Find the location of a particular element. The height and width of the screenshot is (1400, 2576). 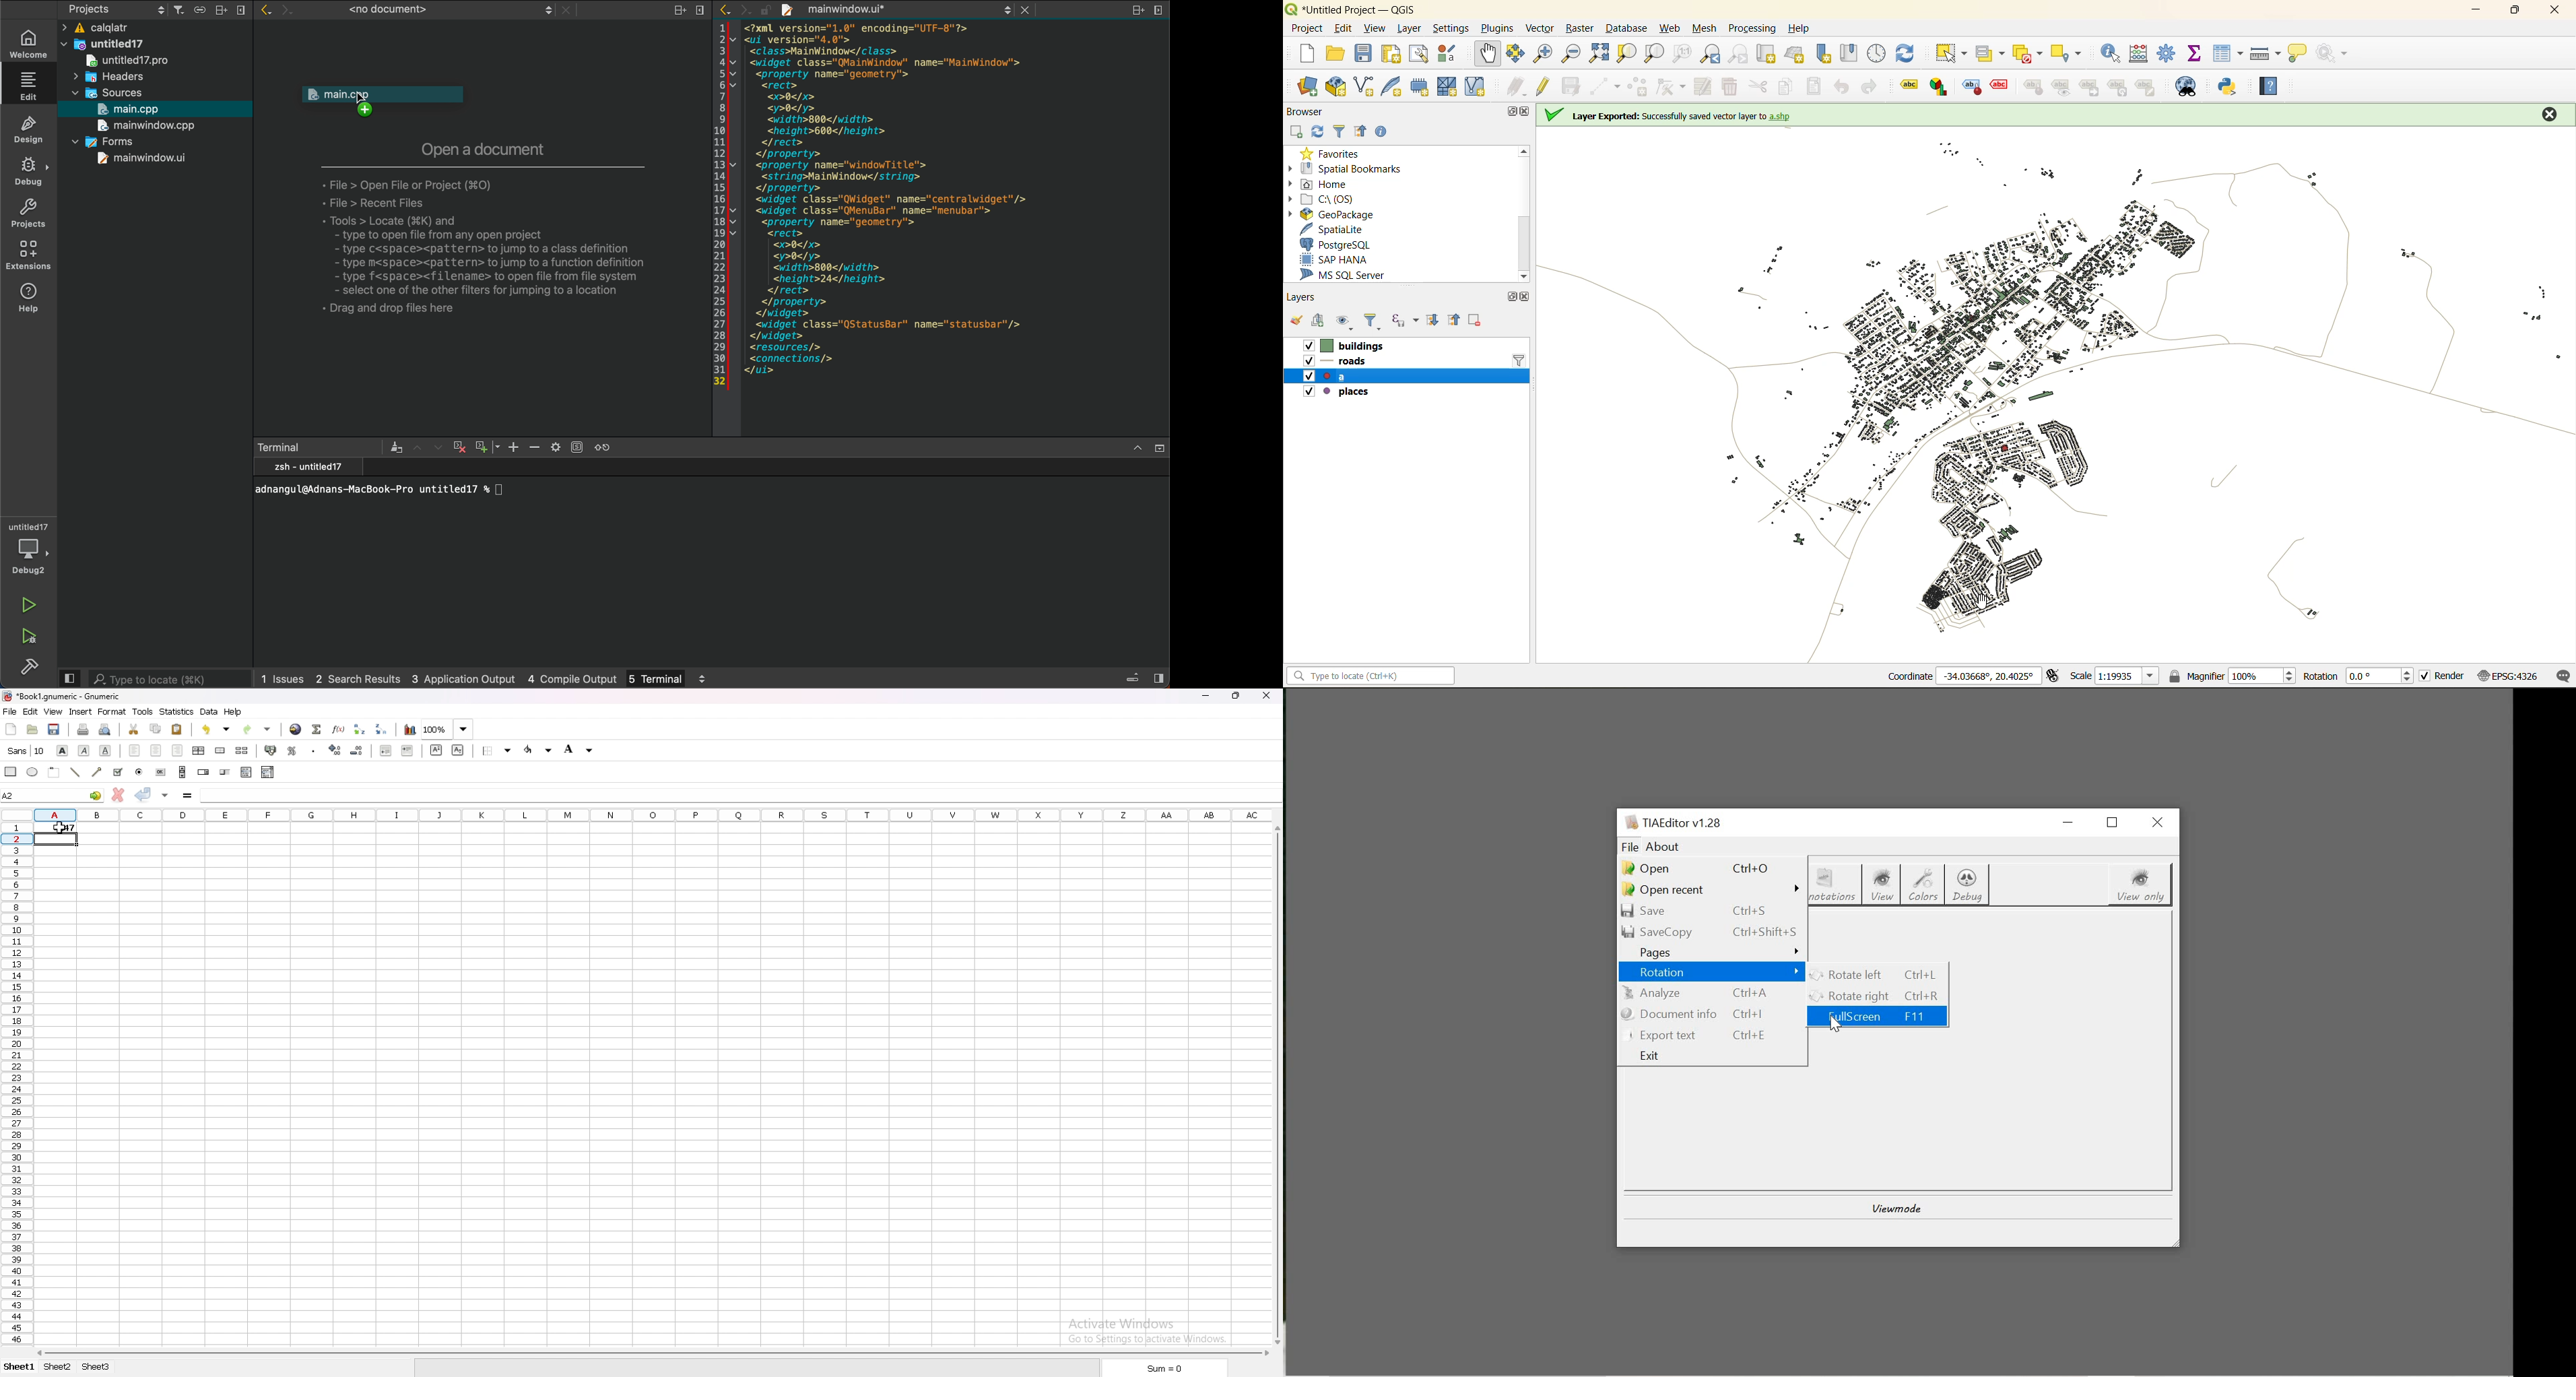

minimize is located at coordinates (1207, 696).